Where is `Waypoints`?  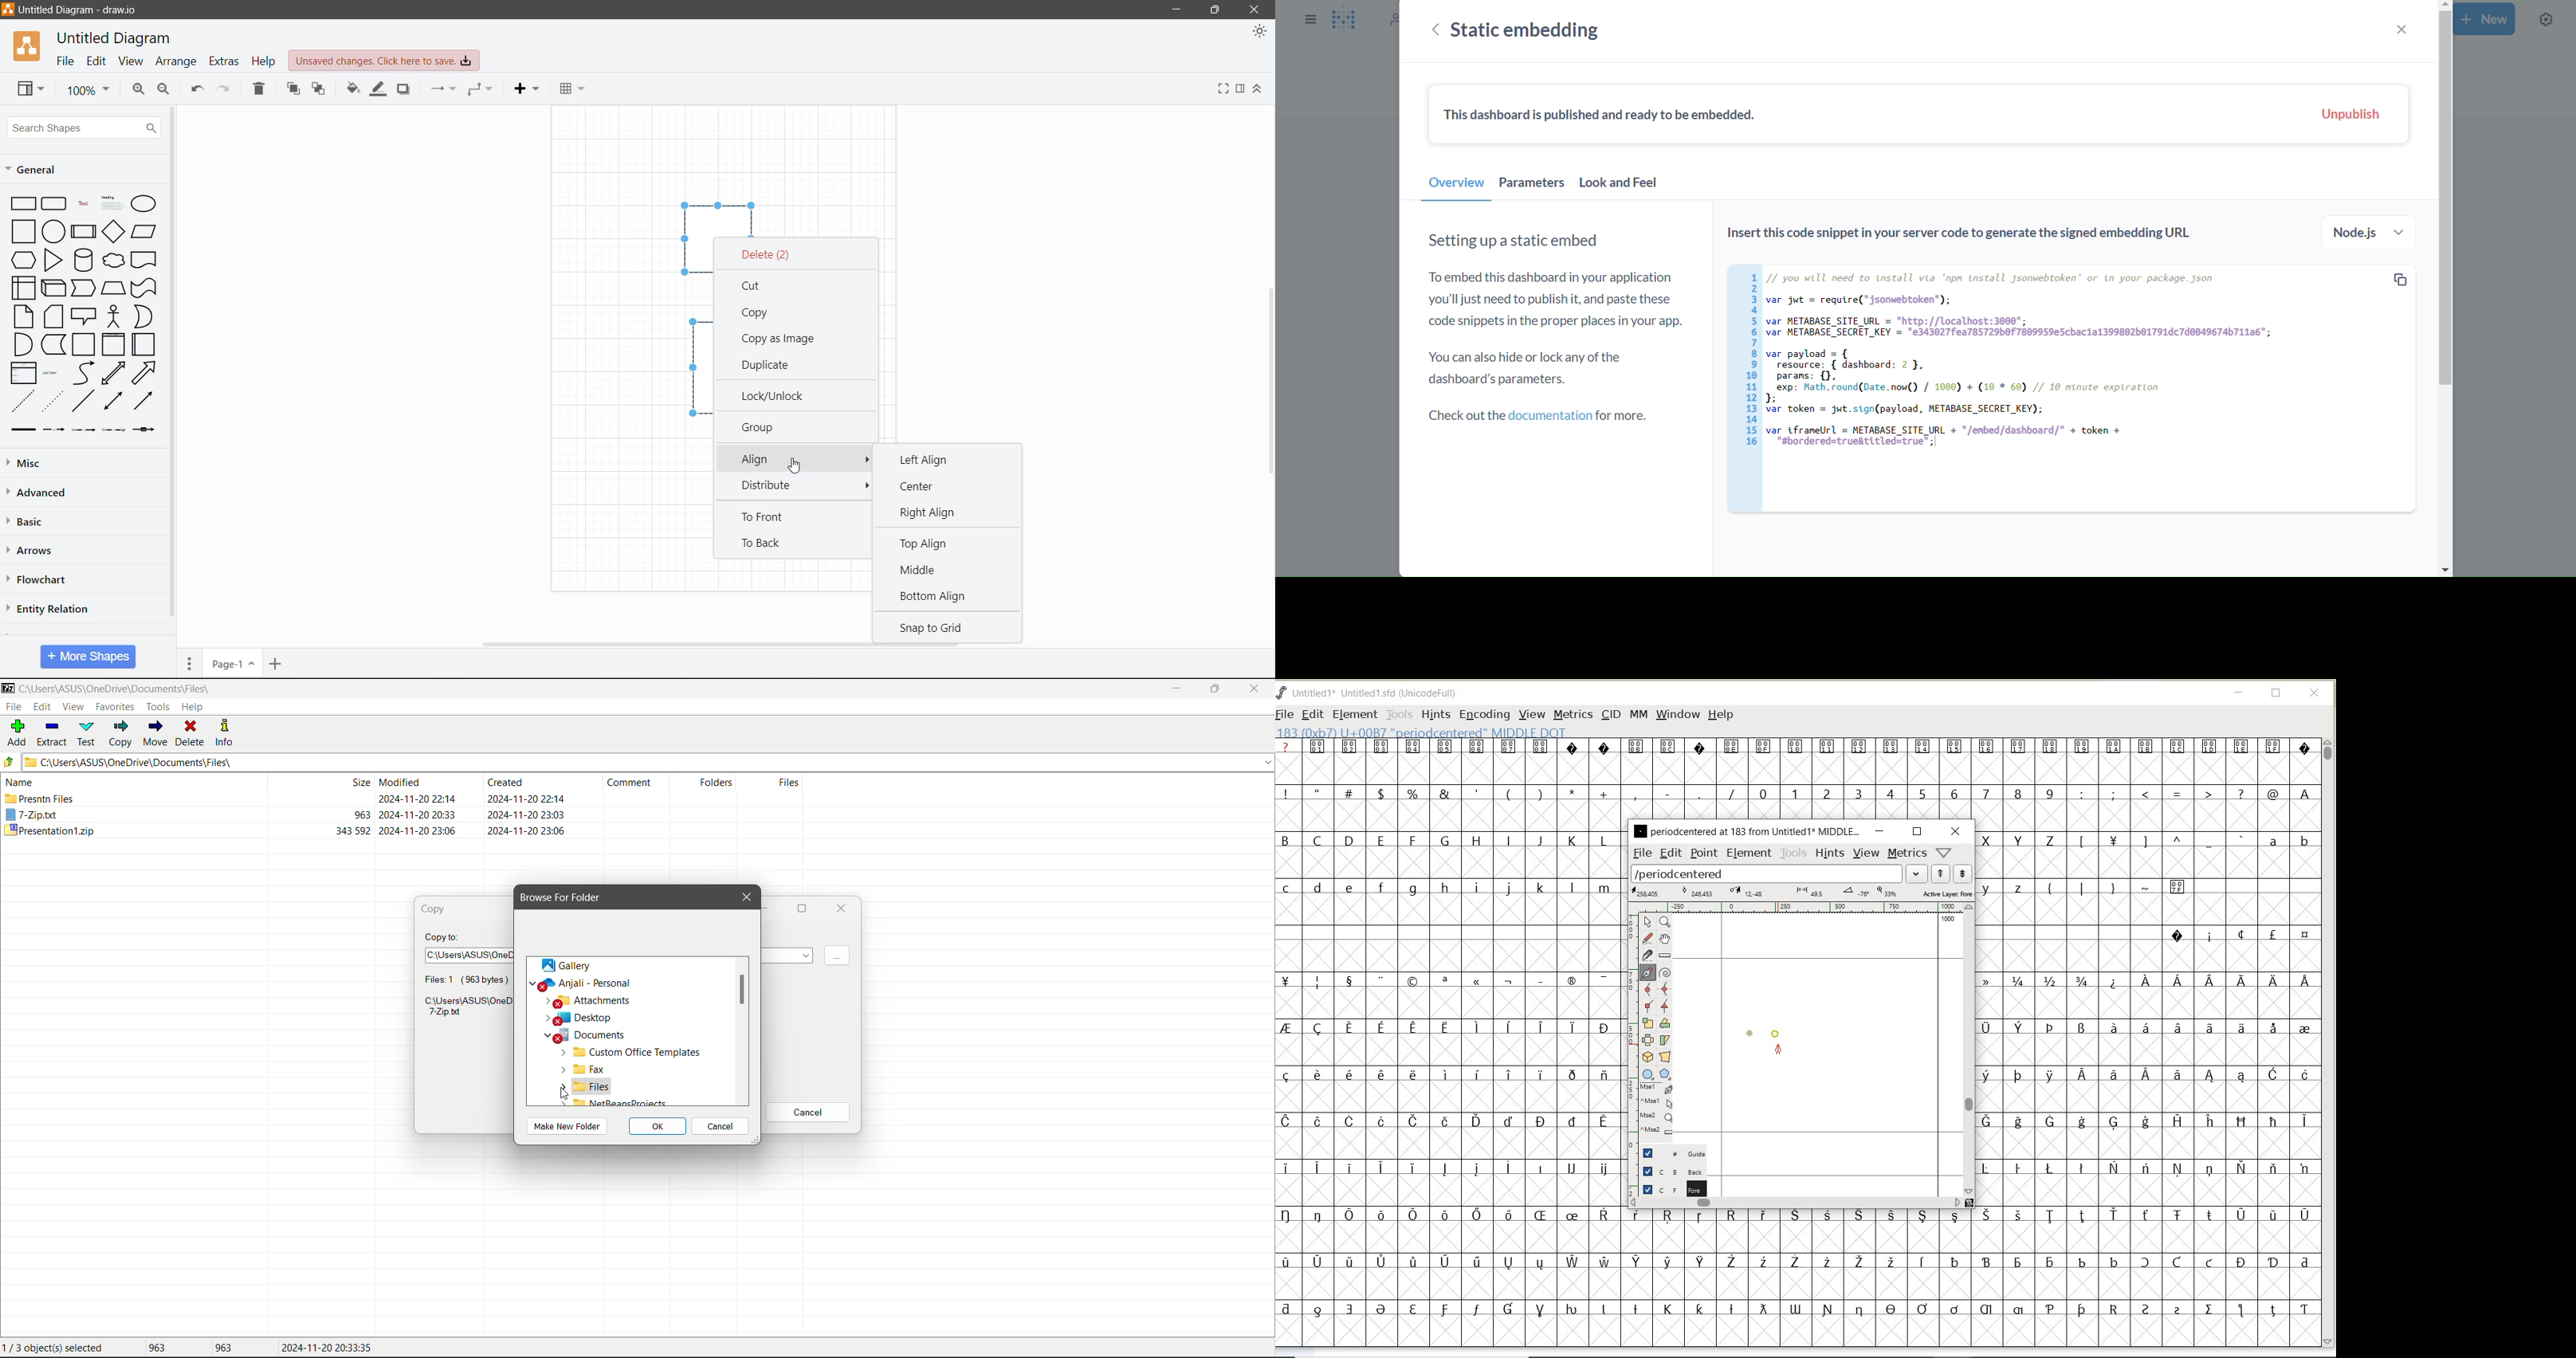 Waypoints is located at coordinates (480, 90).